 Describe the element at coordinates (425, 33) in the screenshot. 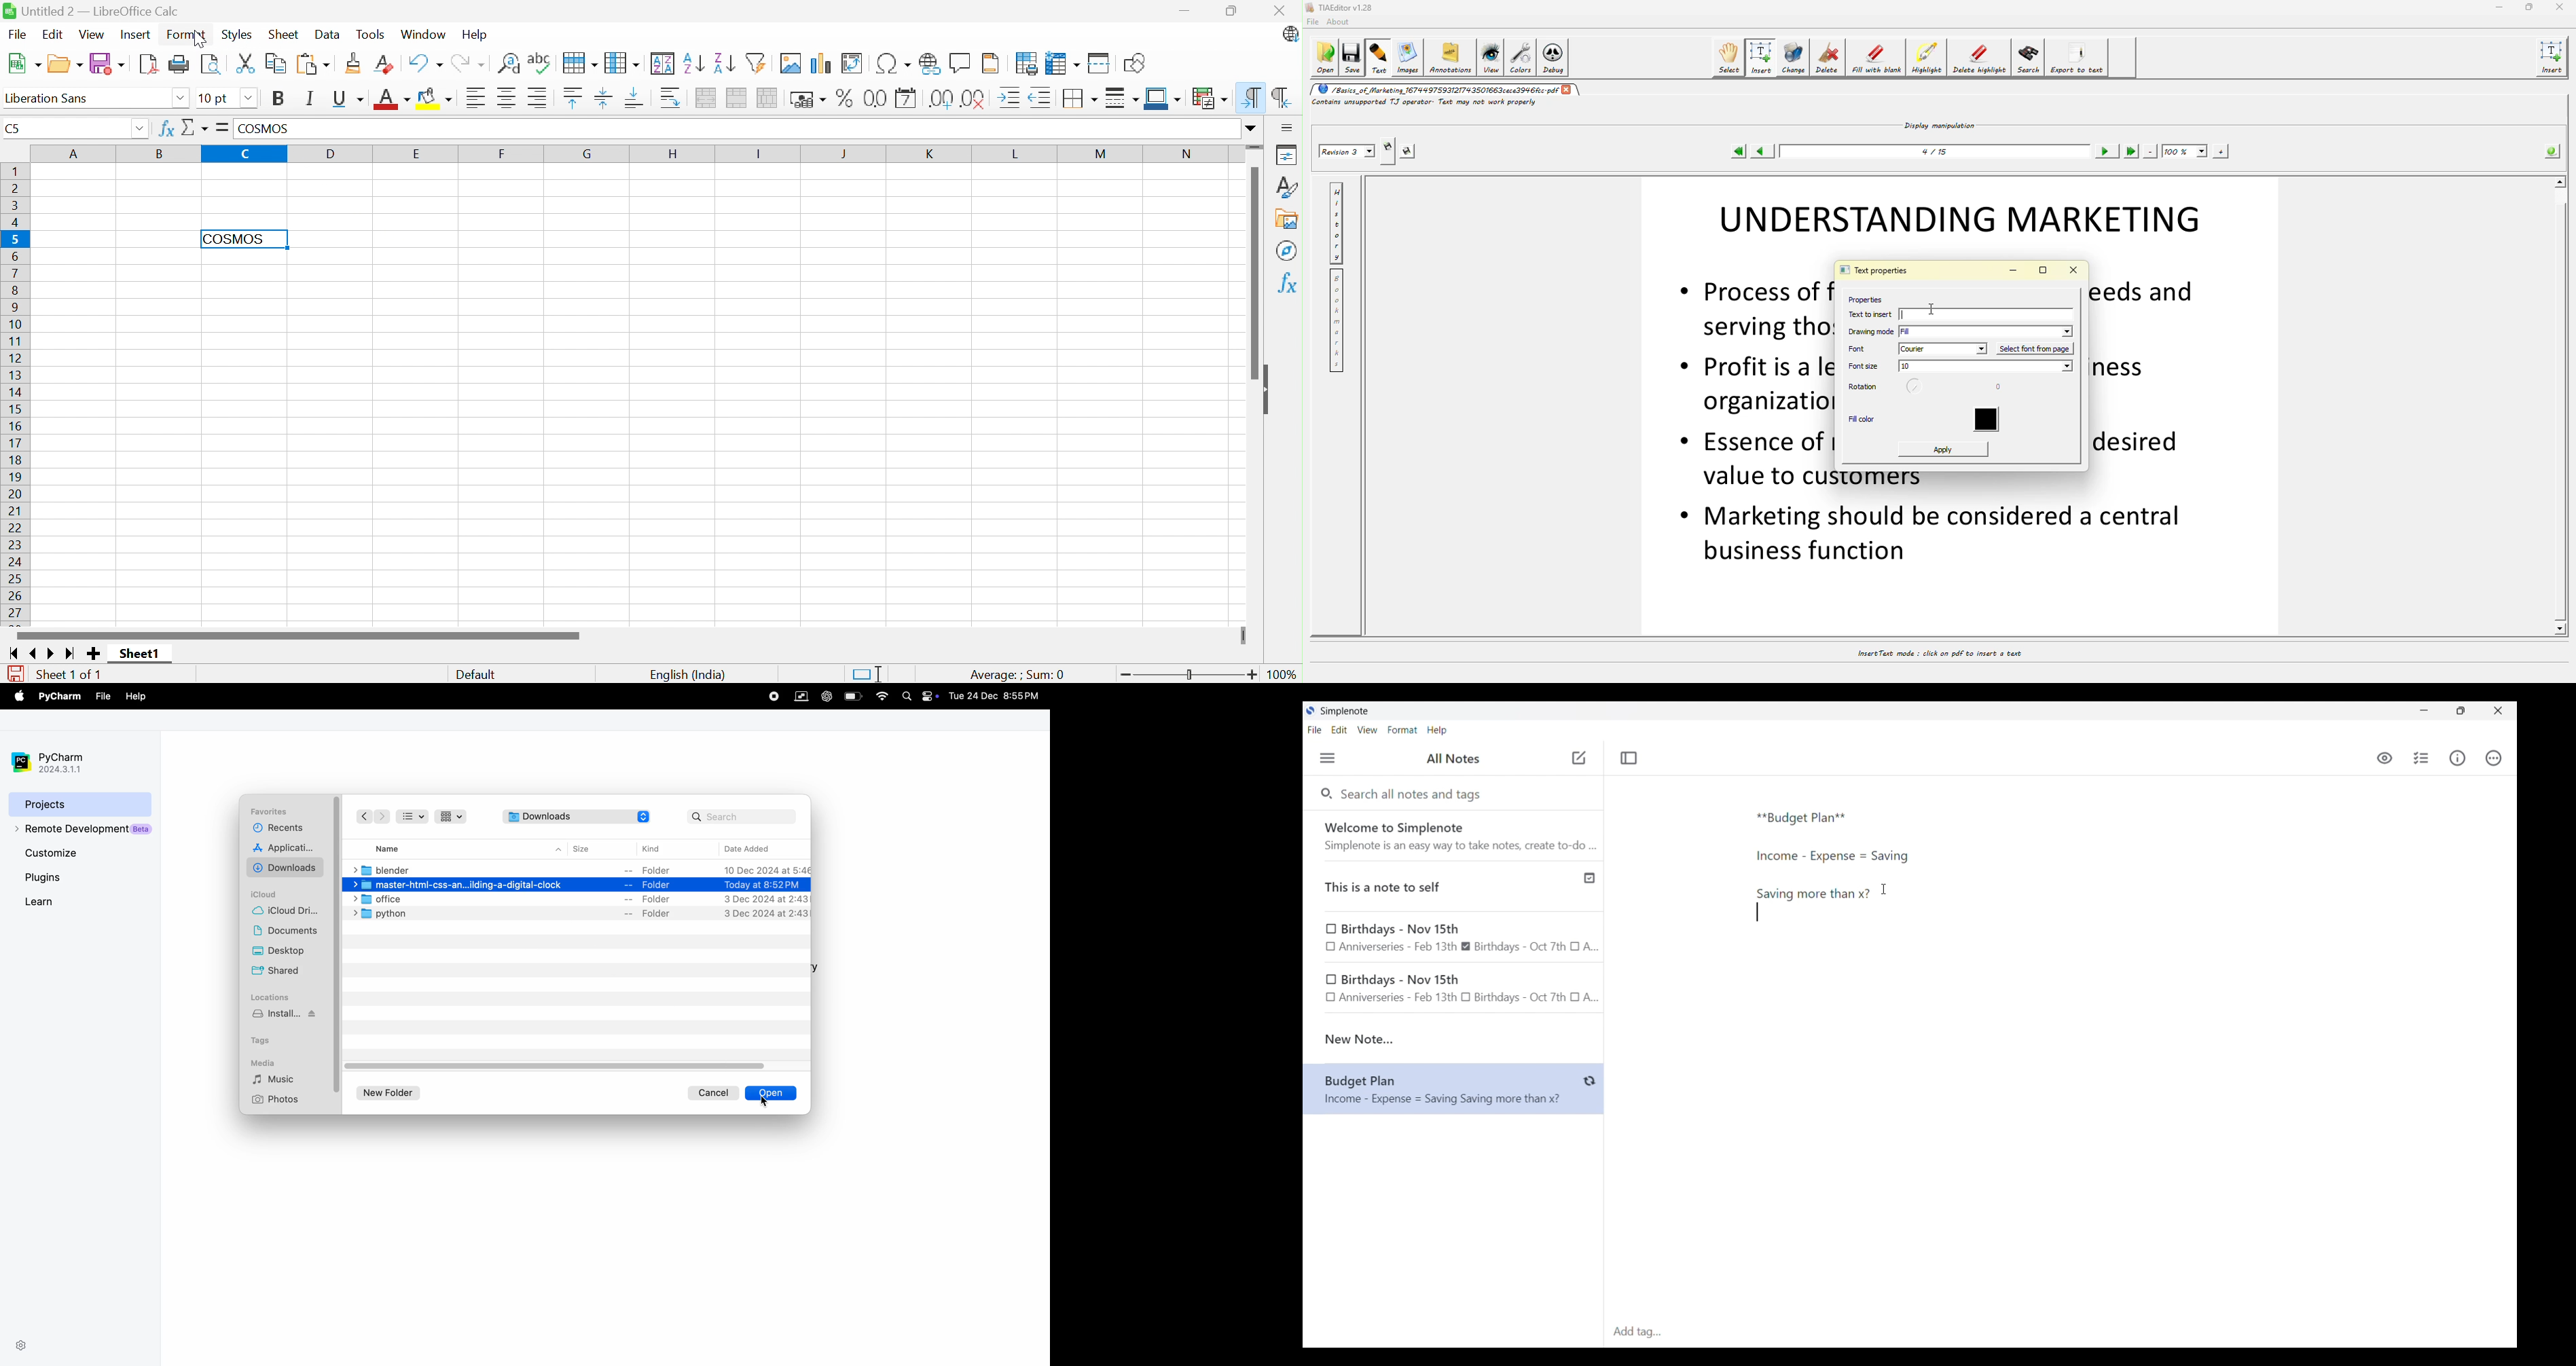

I see `Window` at that location.